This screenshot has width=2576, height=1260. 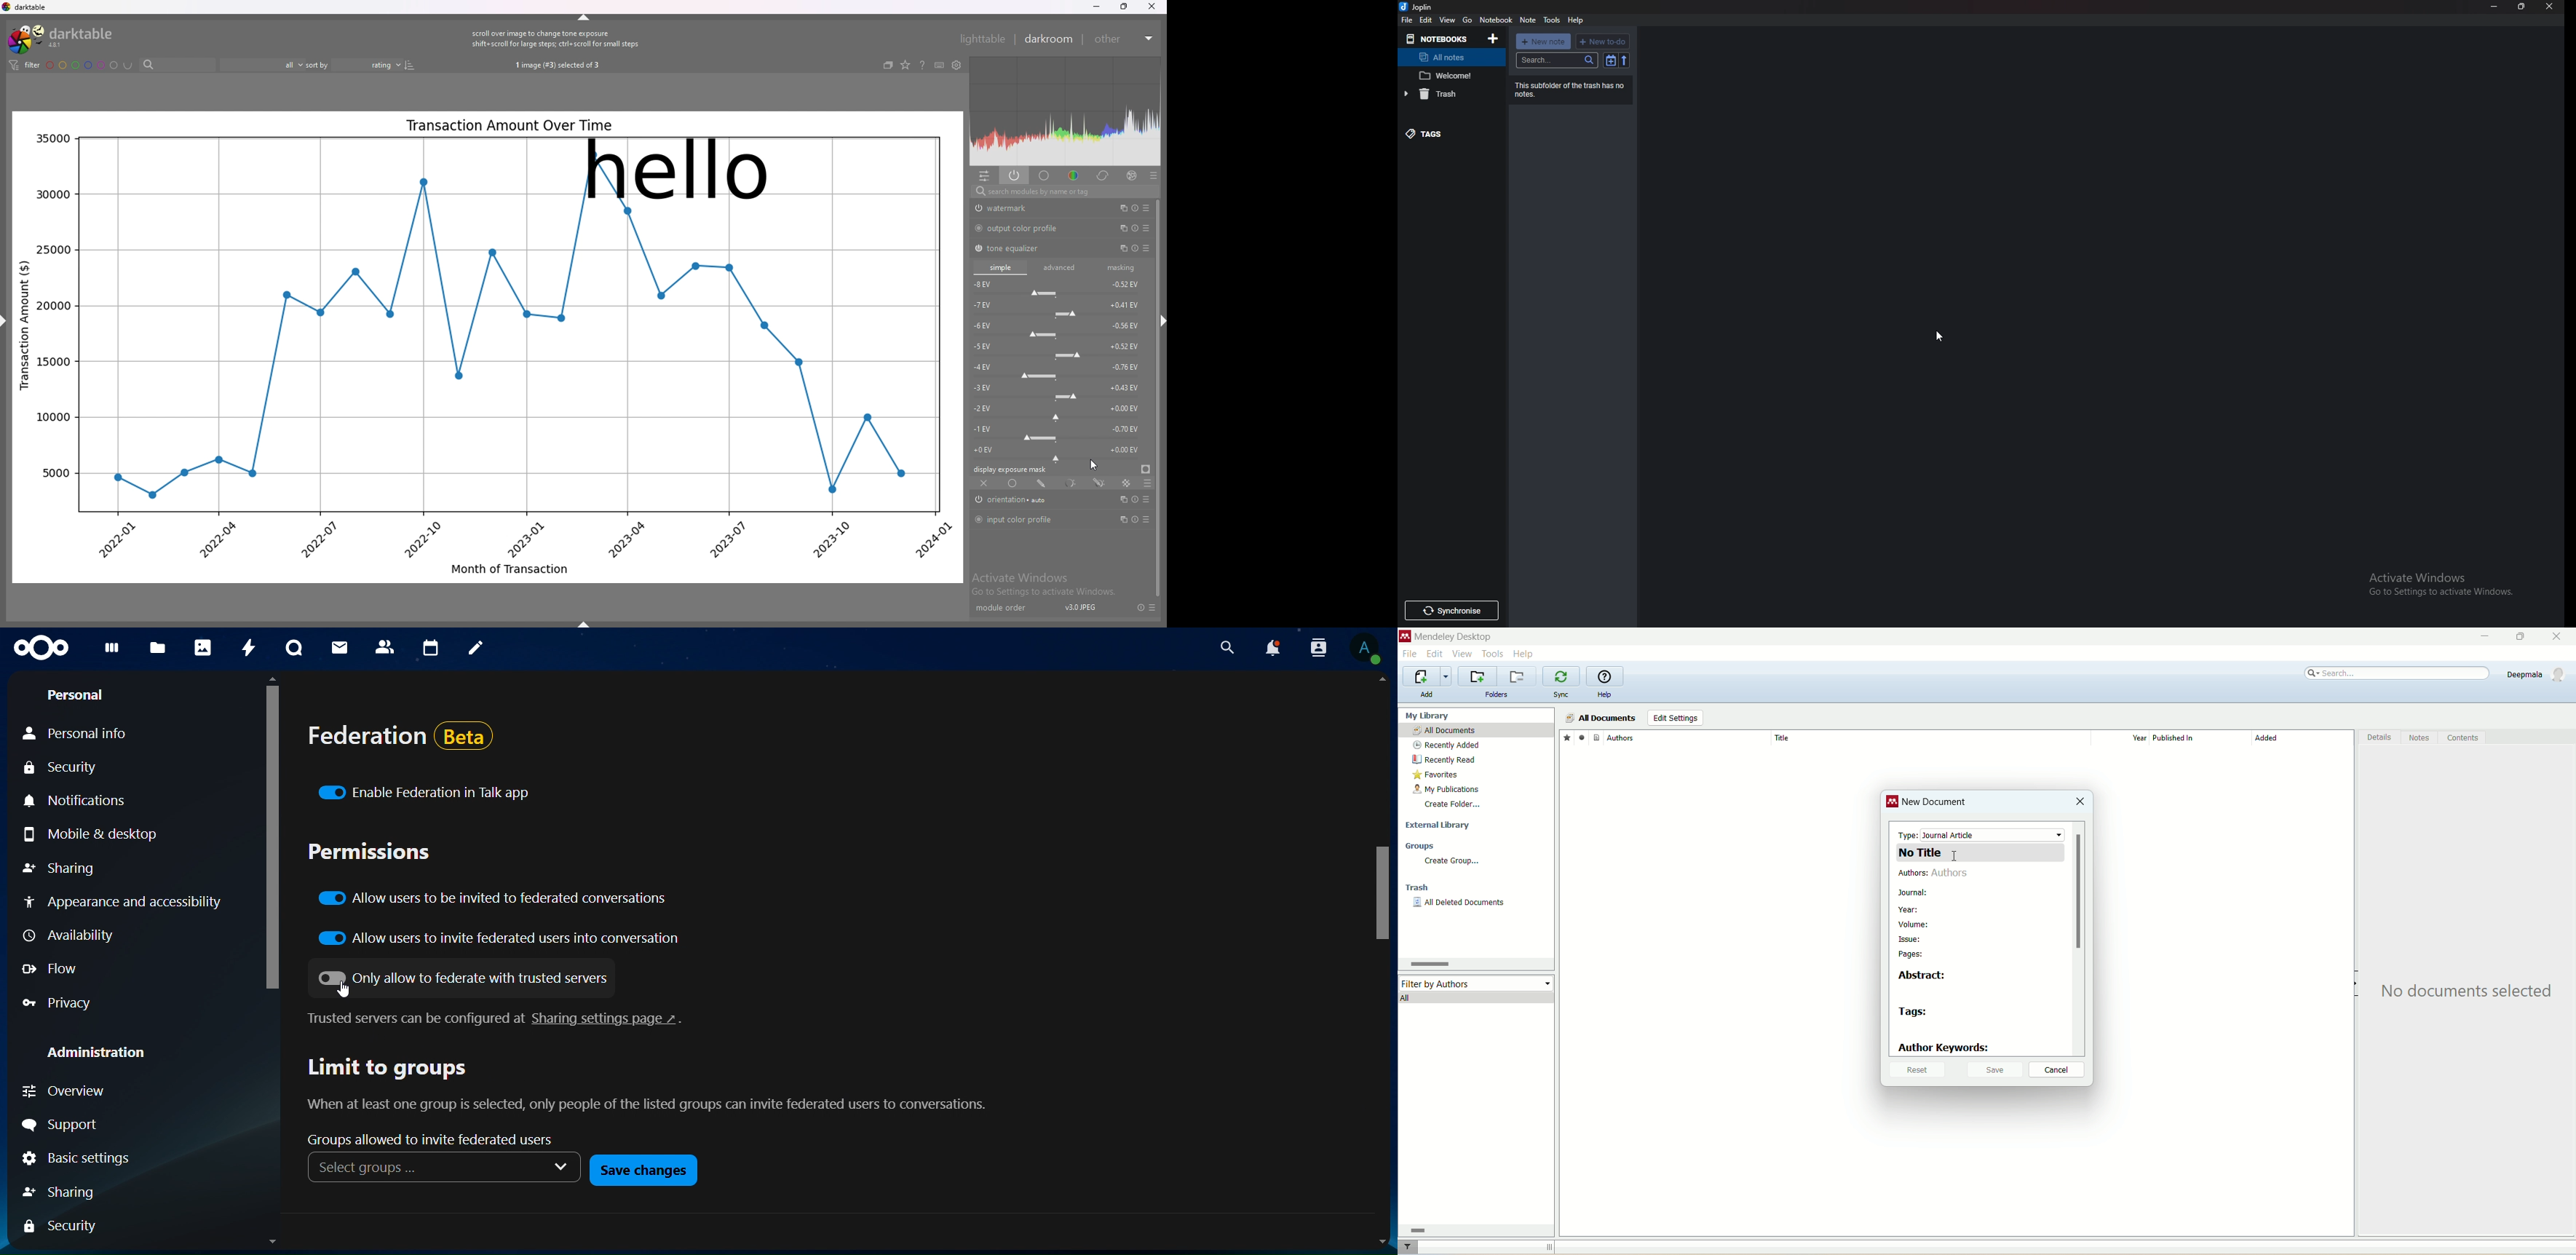 What do you see at coordinates (1624, 61) in the screenshot?
I see `reverse sort order` at bounding box center [1624, 61].